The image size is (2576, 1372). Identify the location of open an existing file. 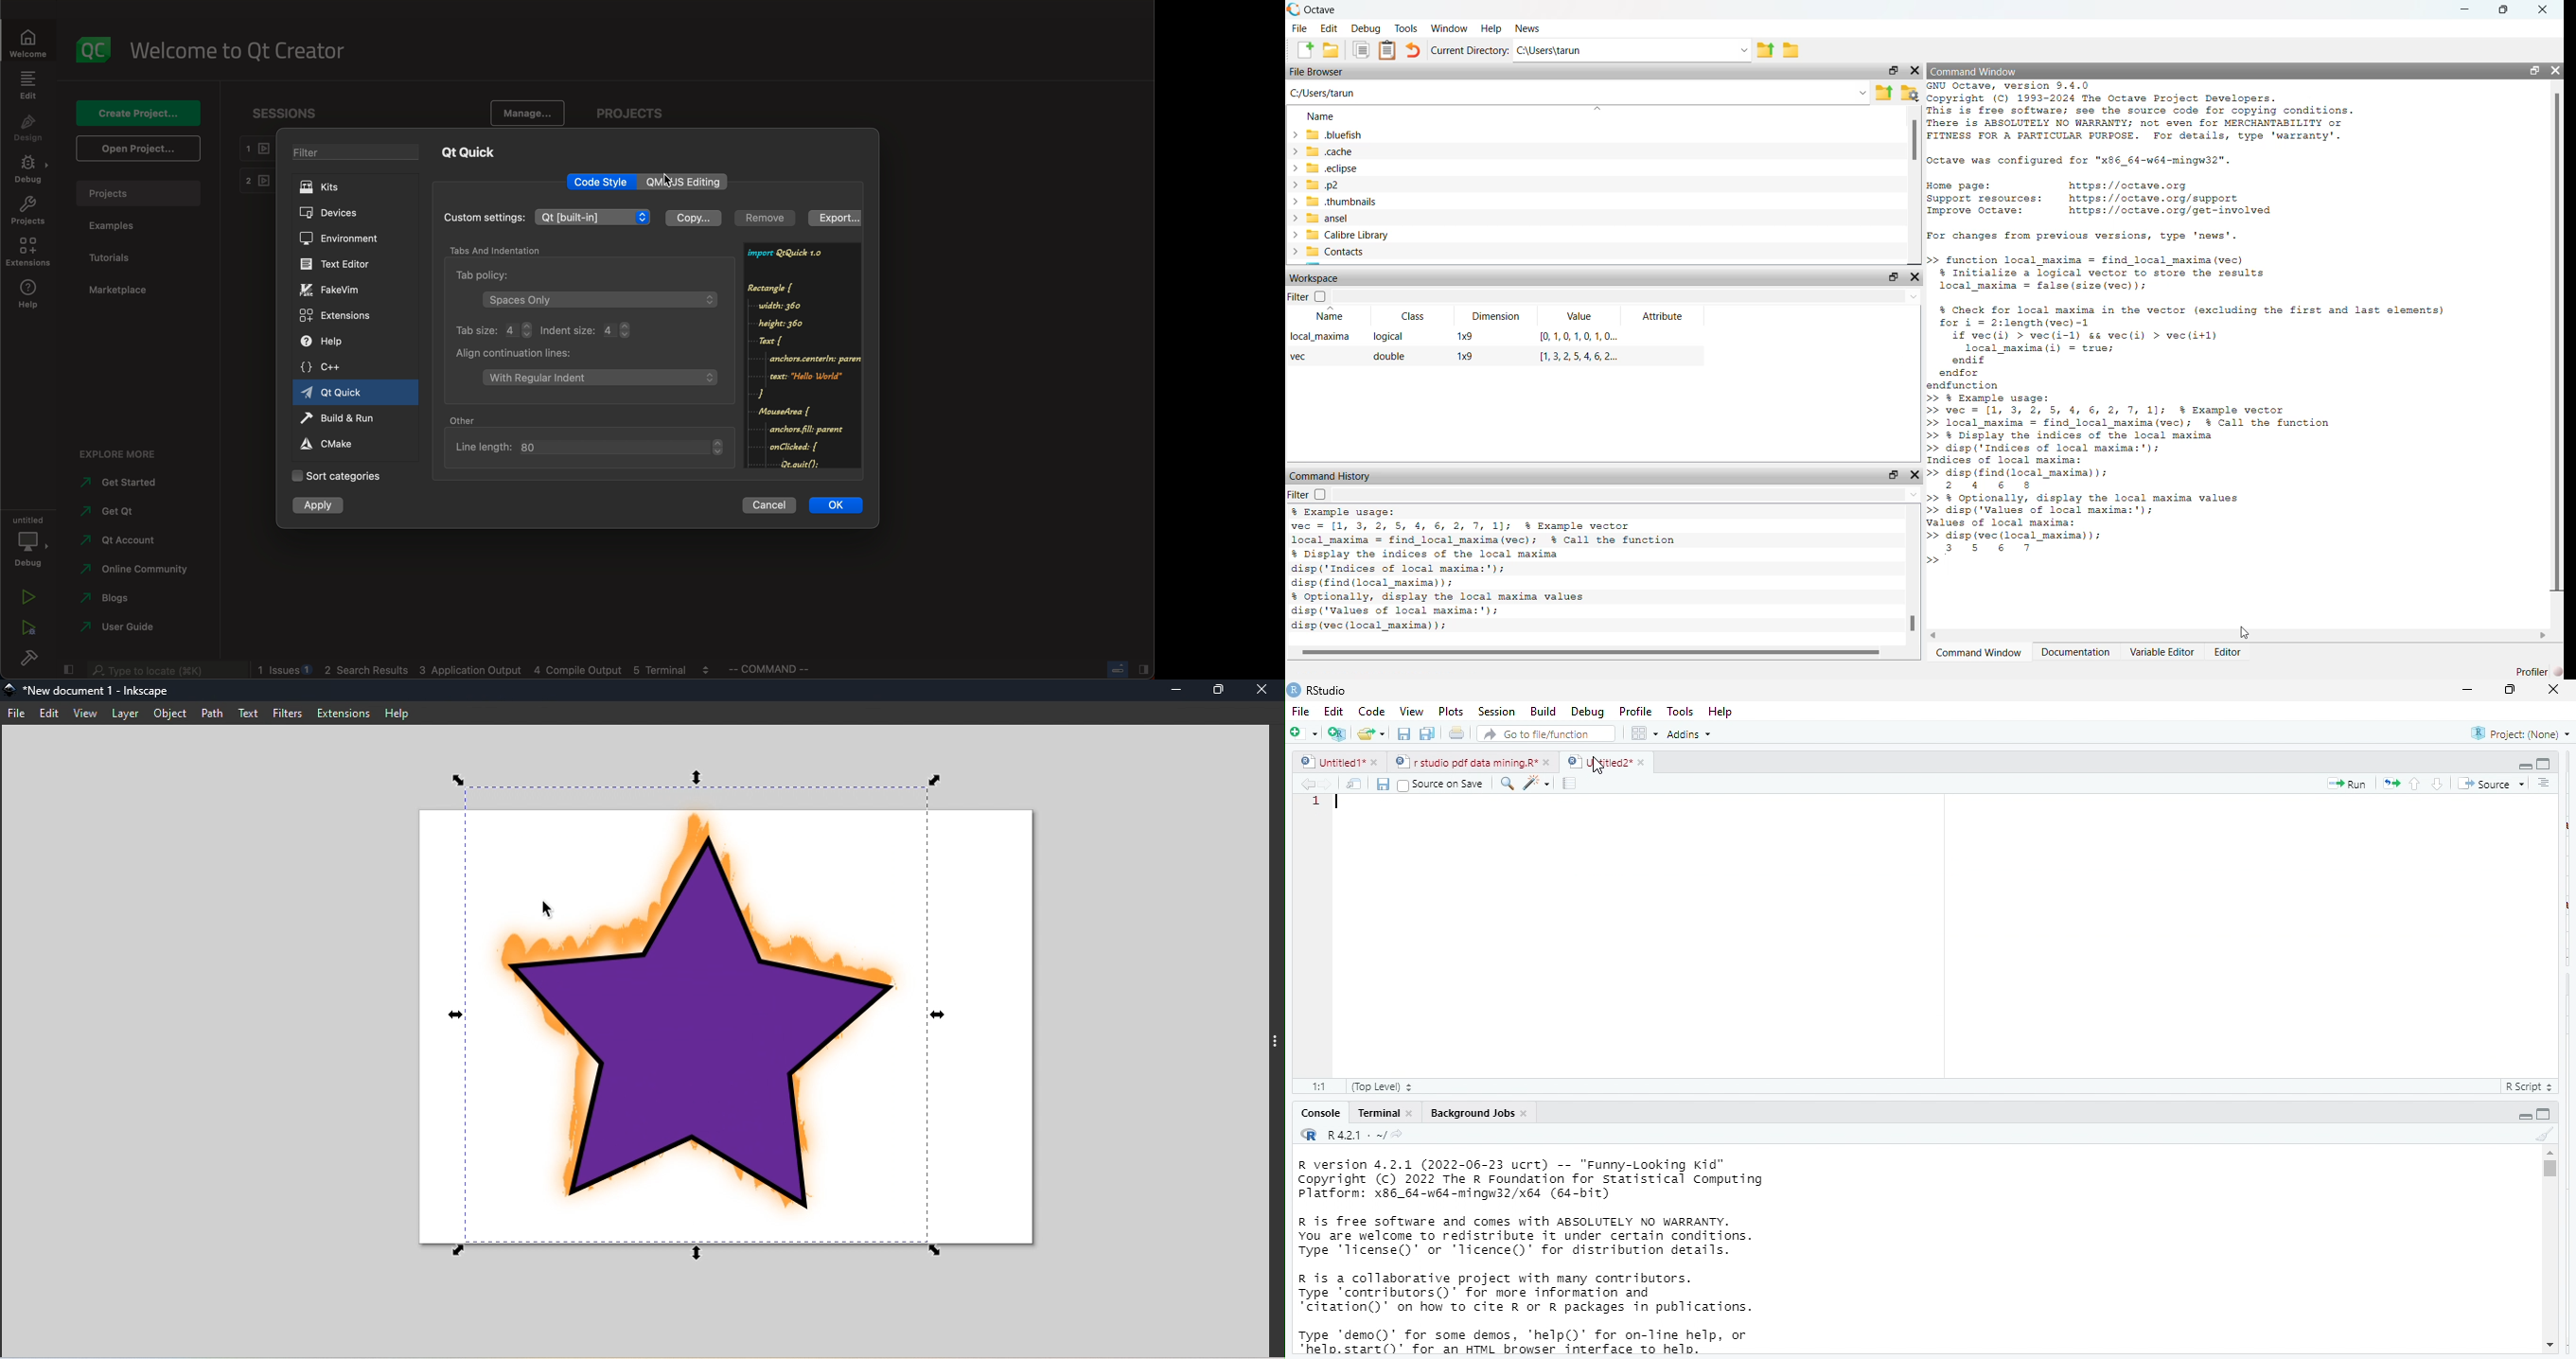
(1372, 735).